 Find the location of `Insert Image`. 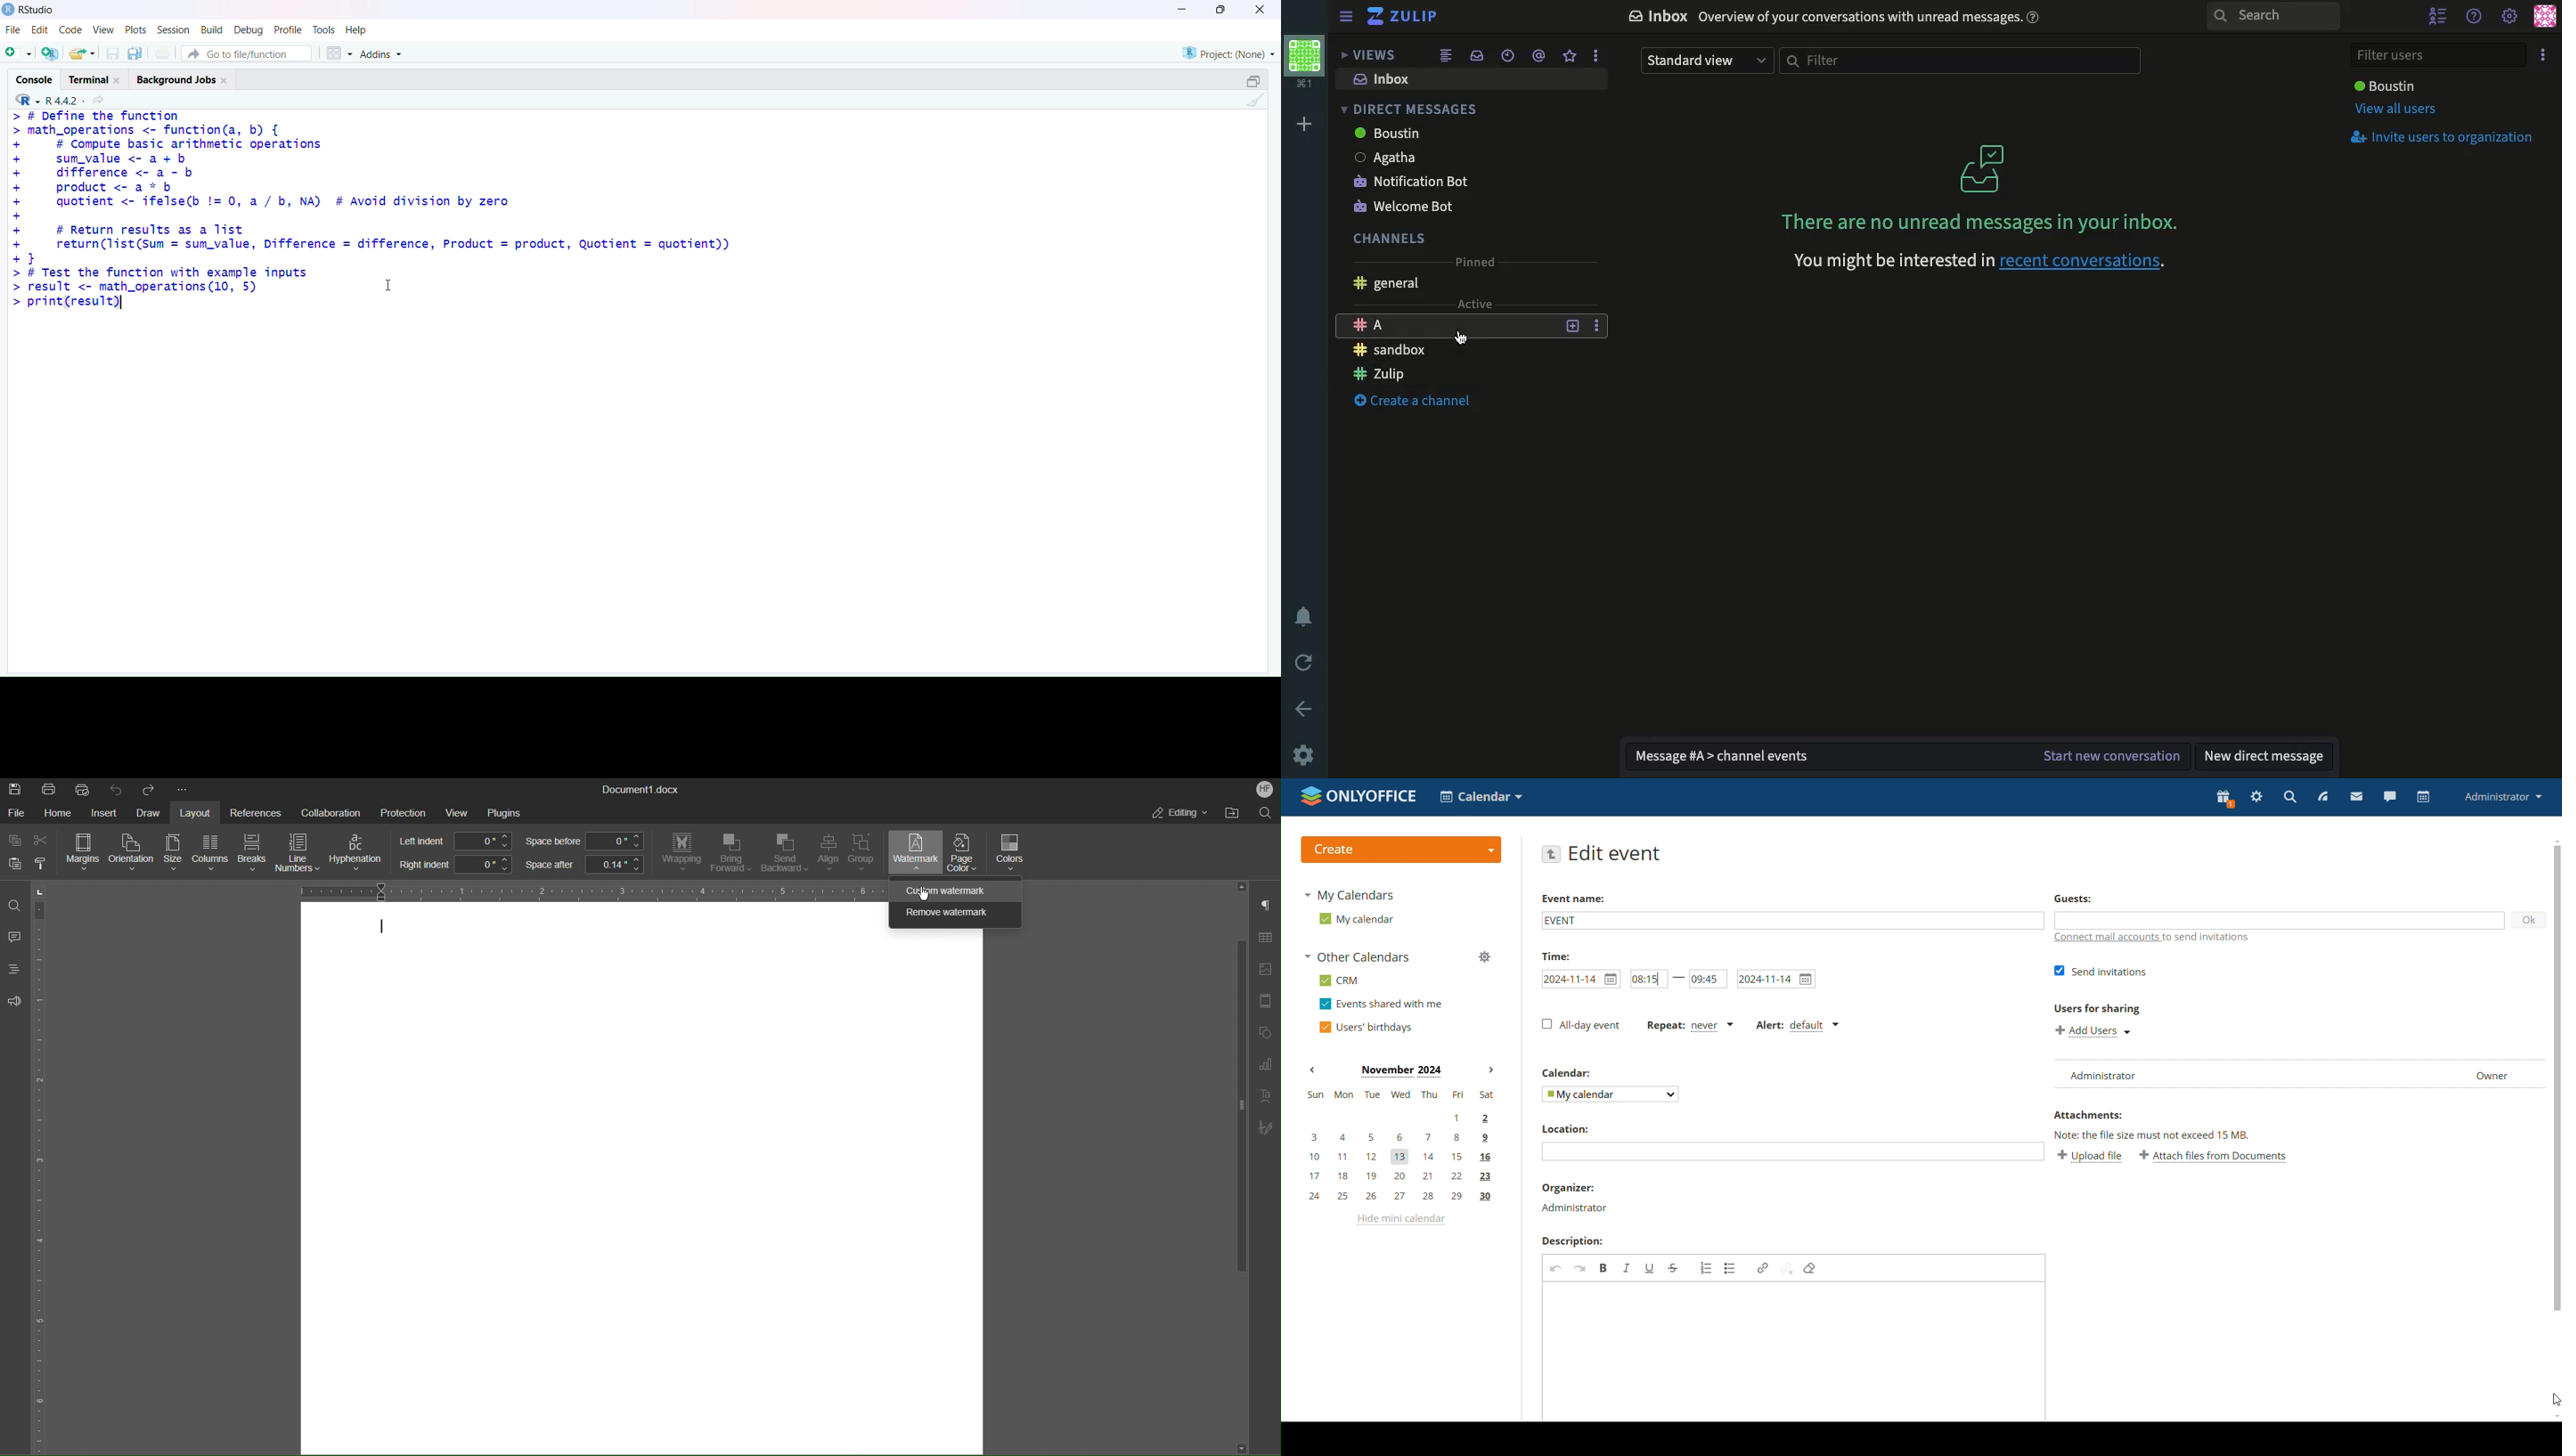

Insert Image is located at coordinates (1265, 969).